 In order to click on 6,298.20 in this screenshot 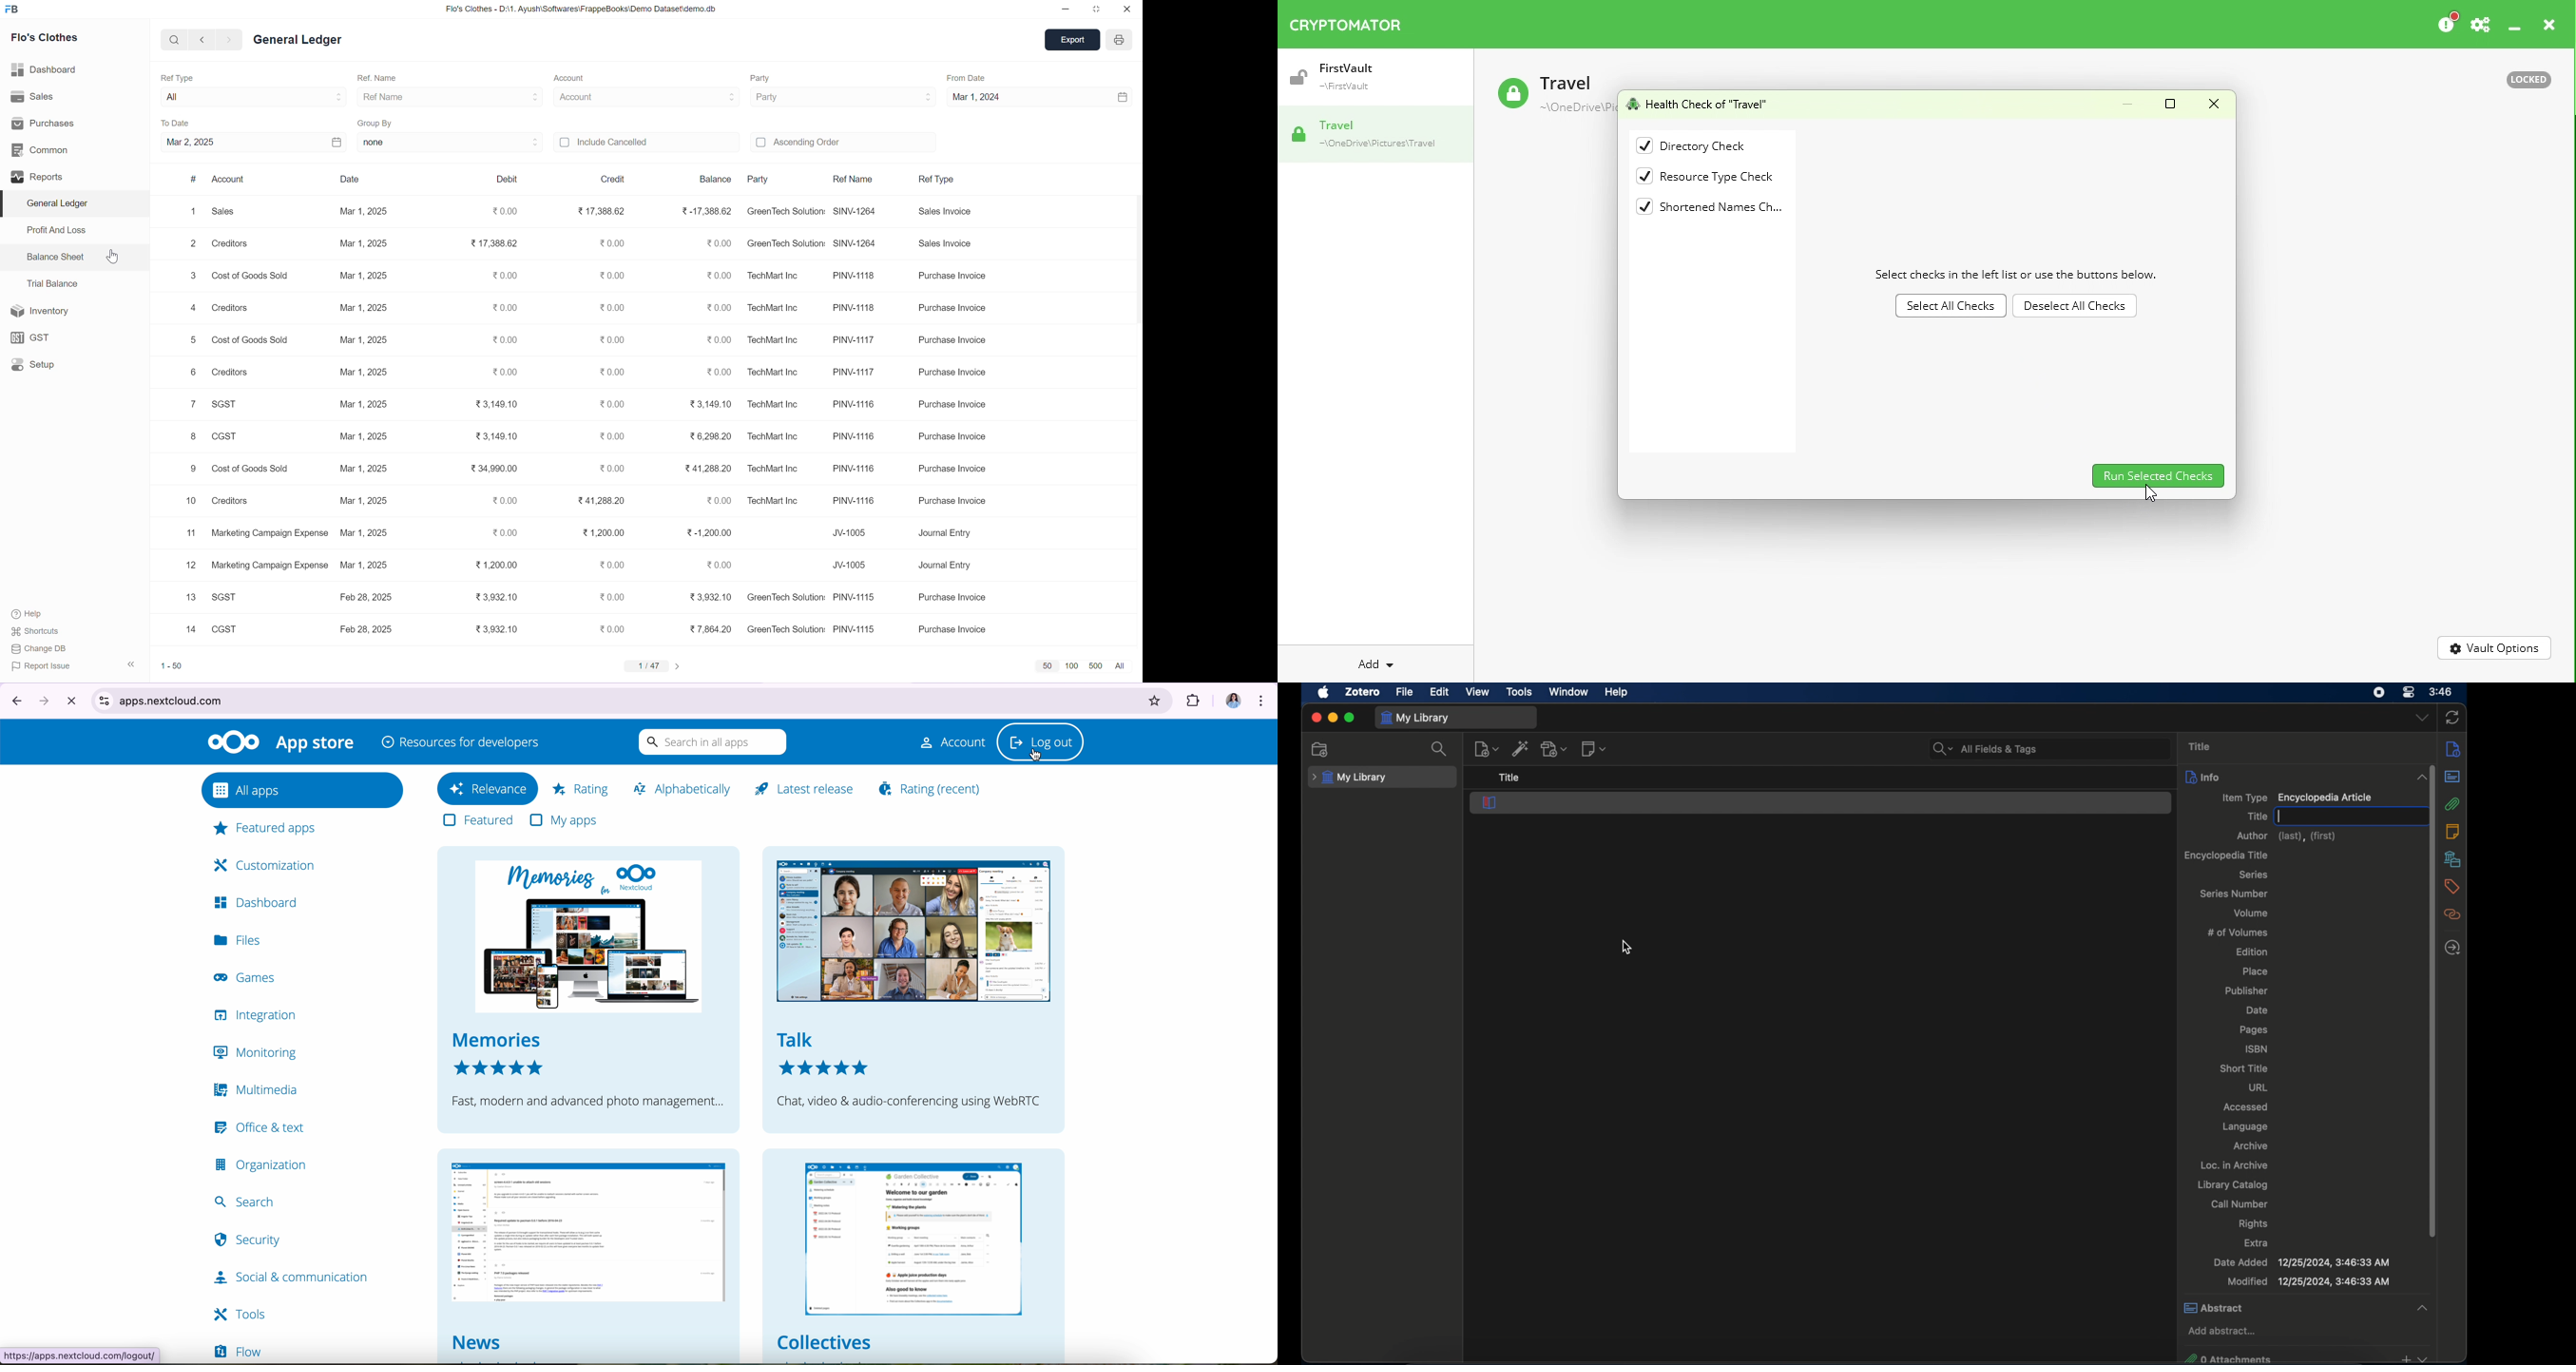, I will do `click(706, 436)`.